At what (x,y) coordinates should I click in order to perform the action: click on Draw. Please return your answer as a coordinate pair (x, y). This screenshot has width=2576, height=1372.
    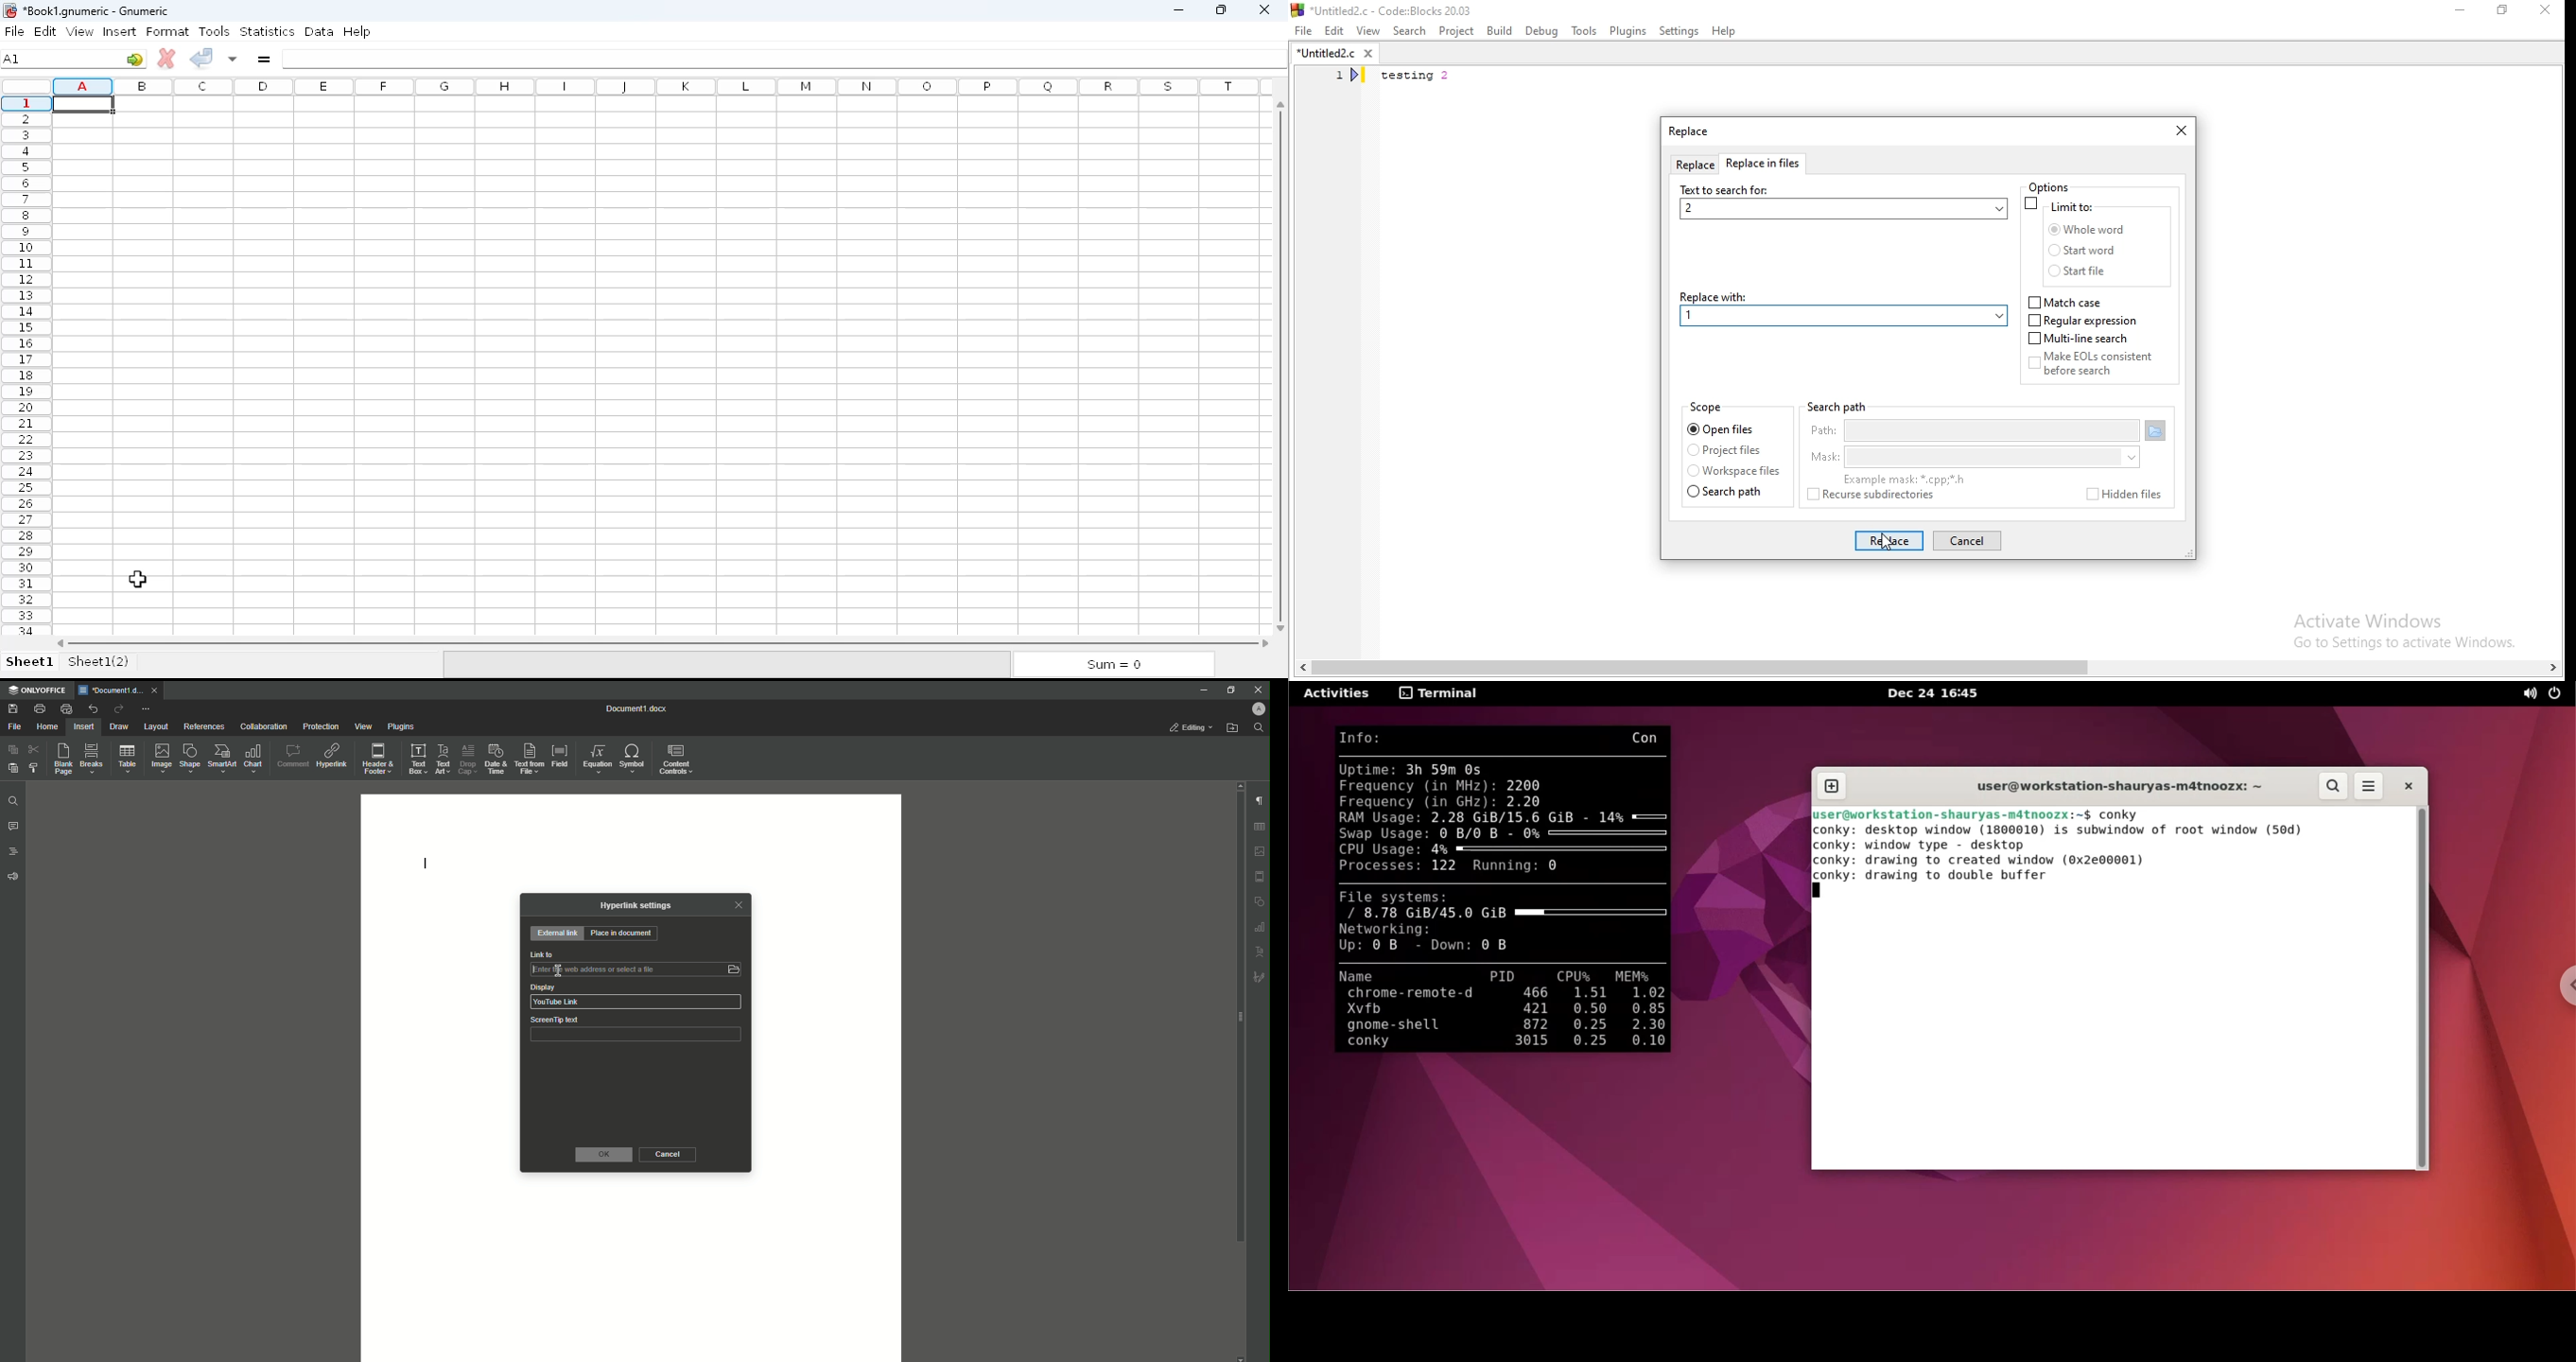
    Looking at the image, I should click on (121, 726).